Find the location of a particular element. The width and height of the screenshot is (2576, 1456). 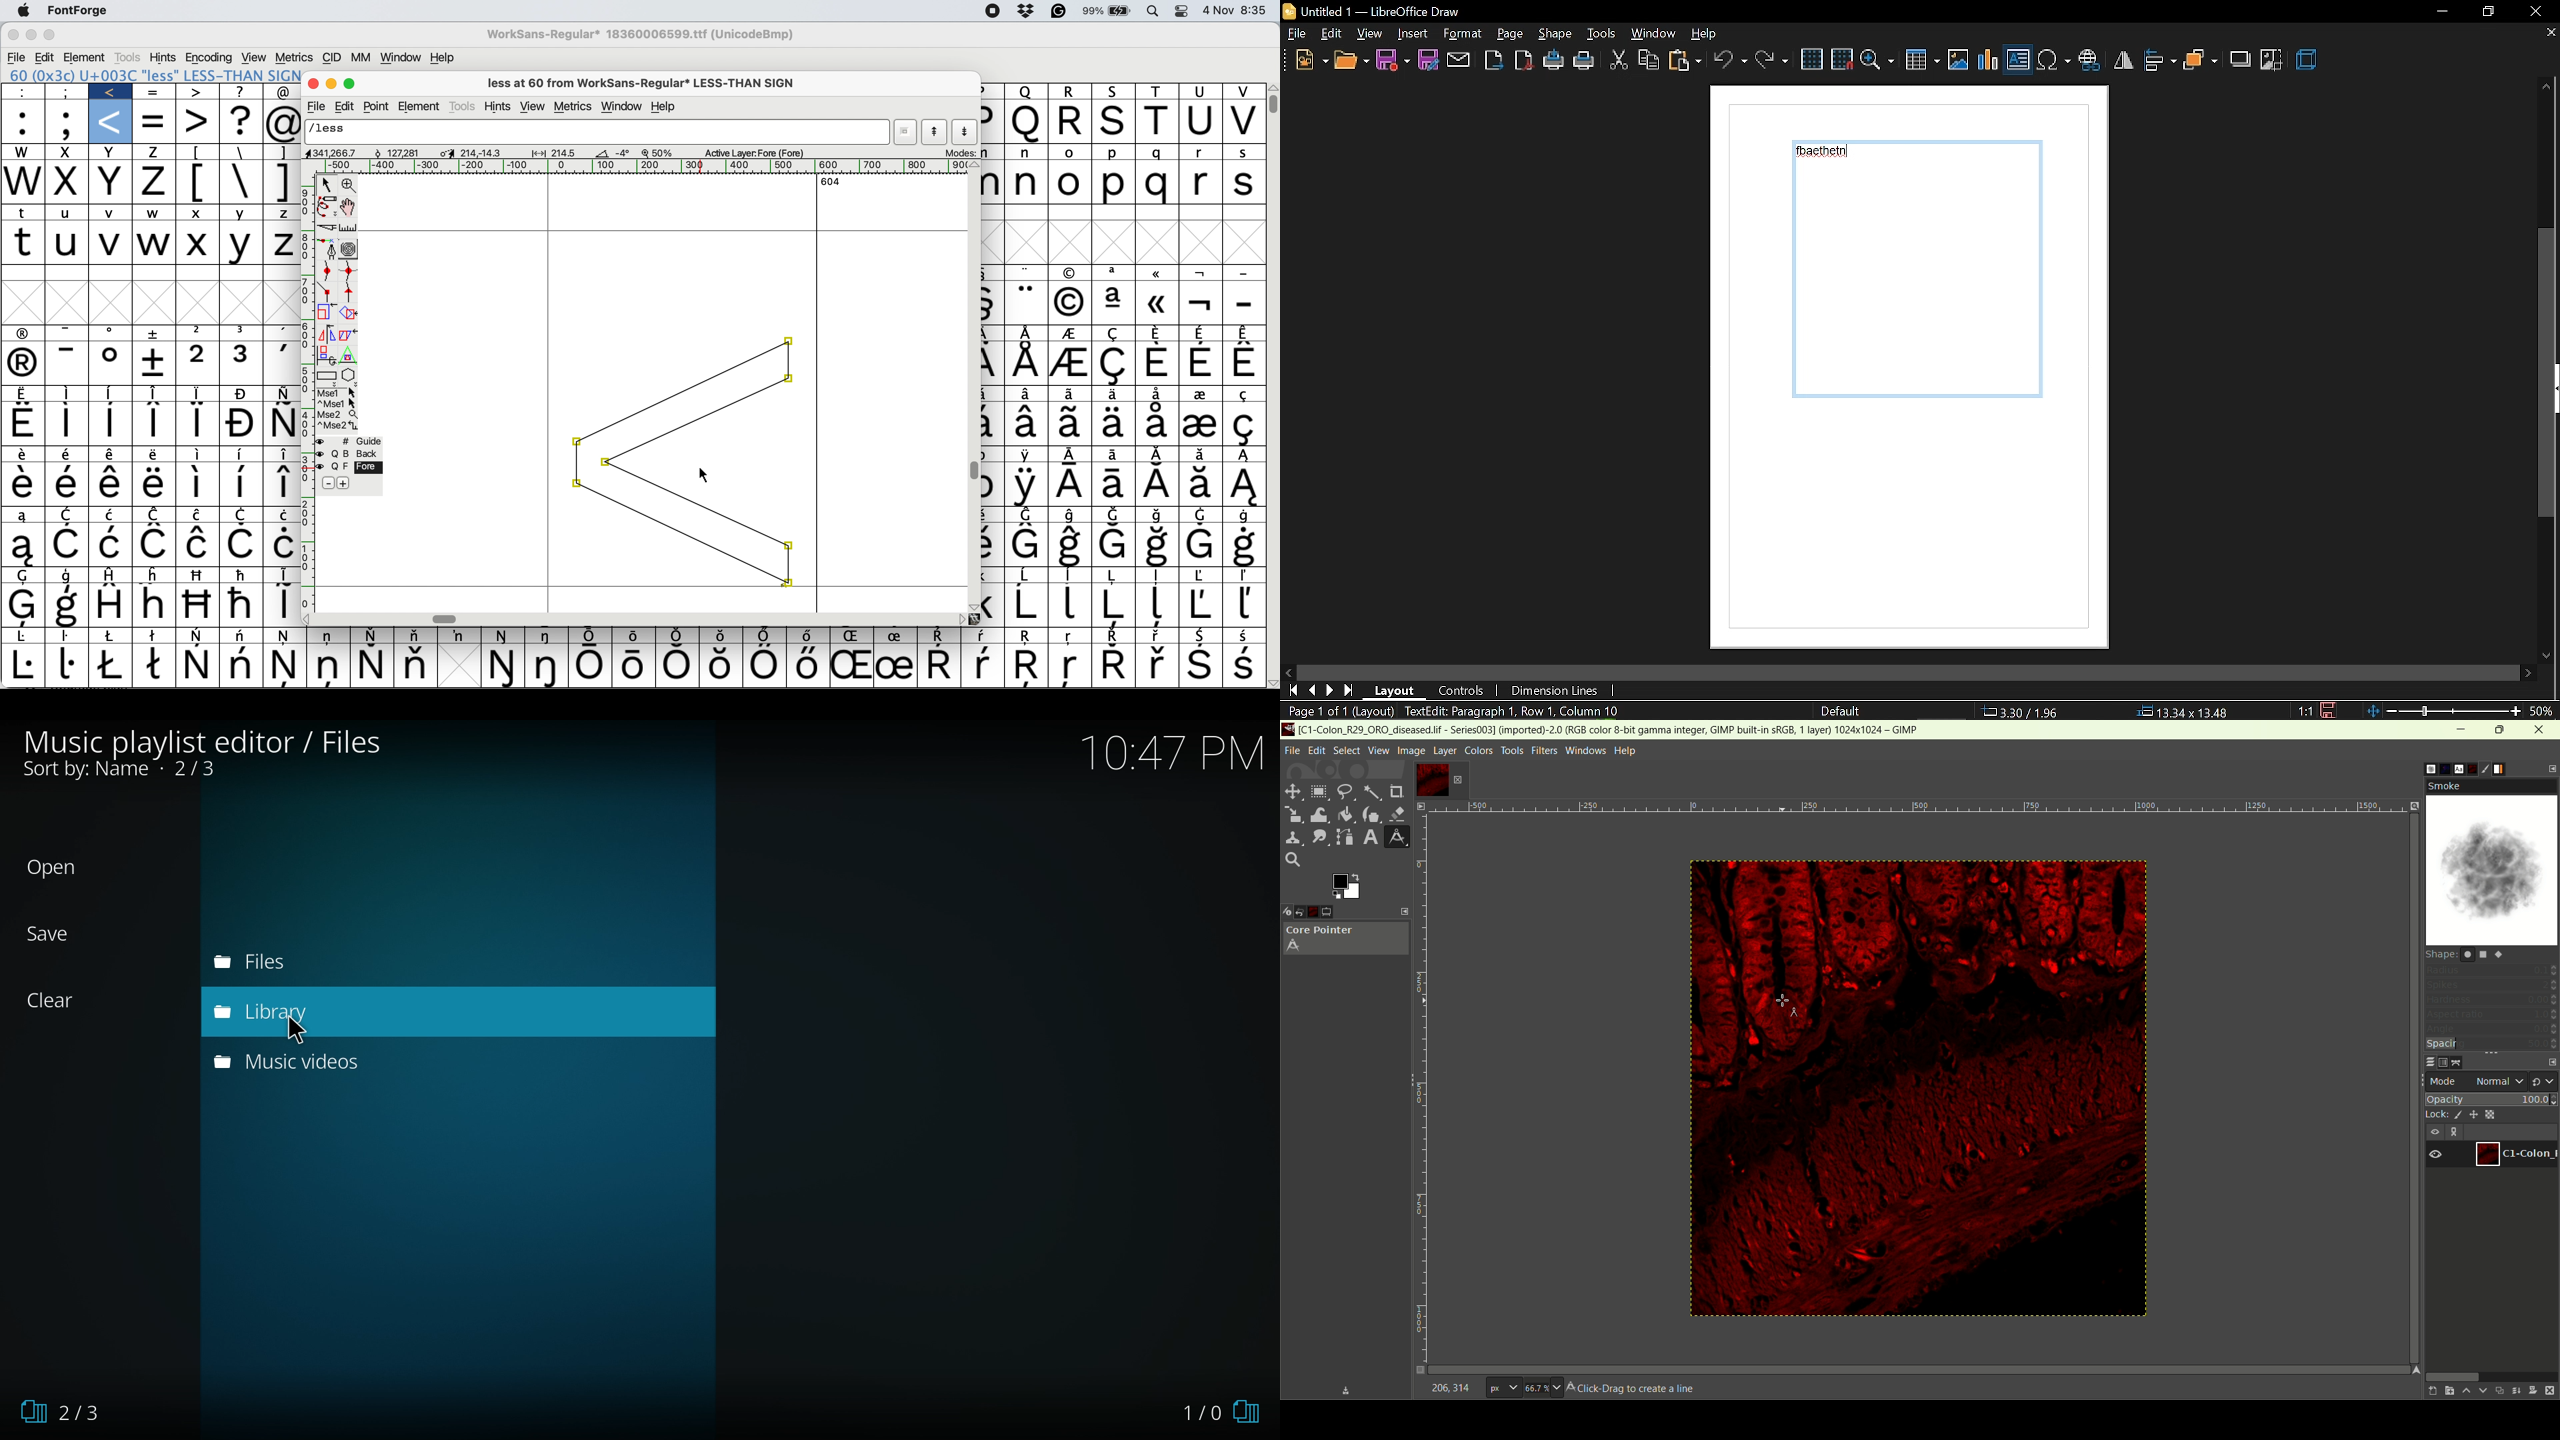

ink tool is located at coordinates (1371, 814).